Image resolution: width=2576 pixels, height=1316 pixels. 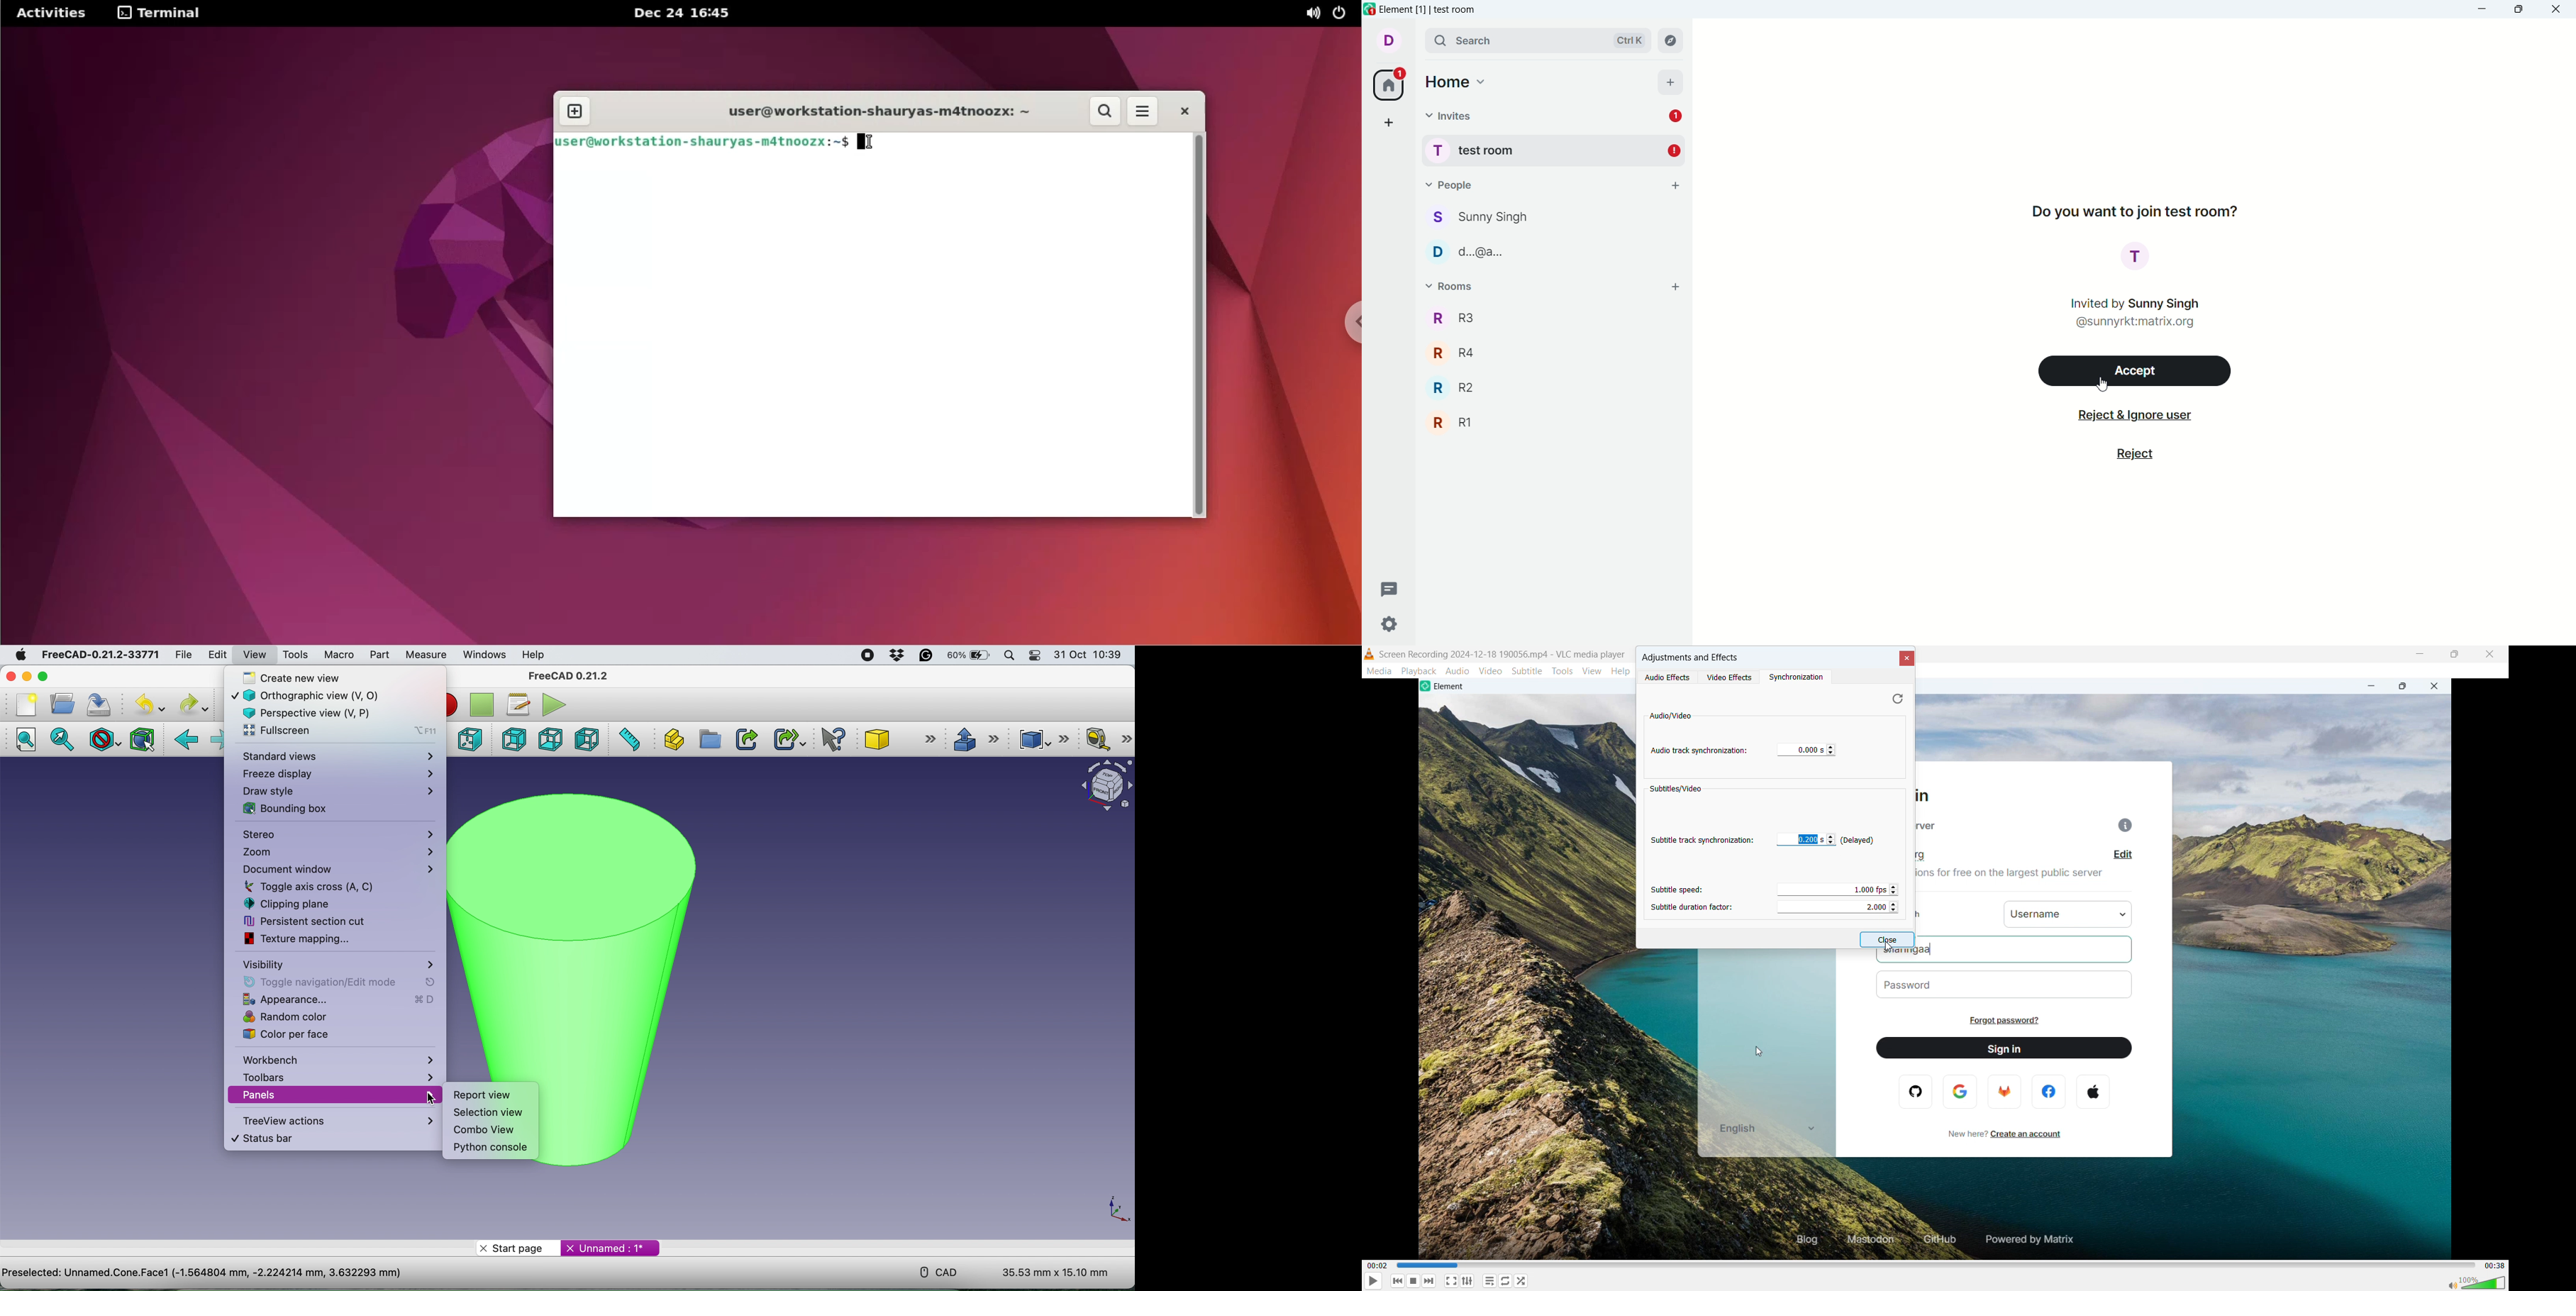 What do you see at coordinates (1391, 588) in the screenshot?
I see `threads` at bounding box center [1391, 588].